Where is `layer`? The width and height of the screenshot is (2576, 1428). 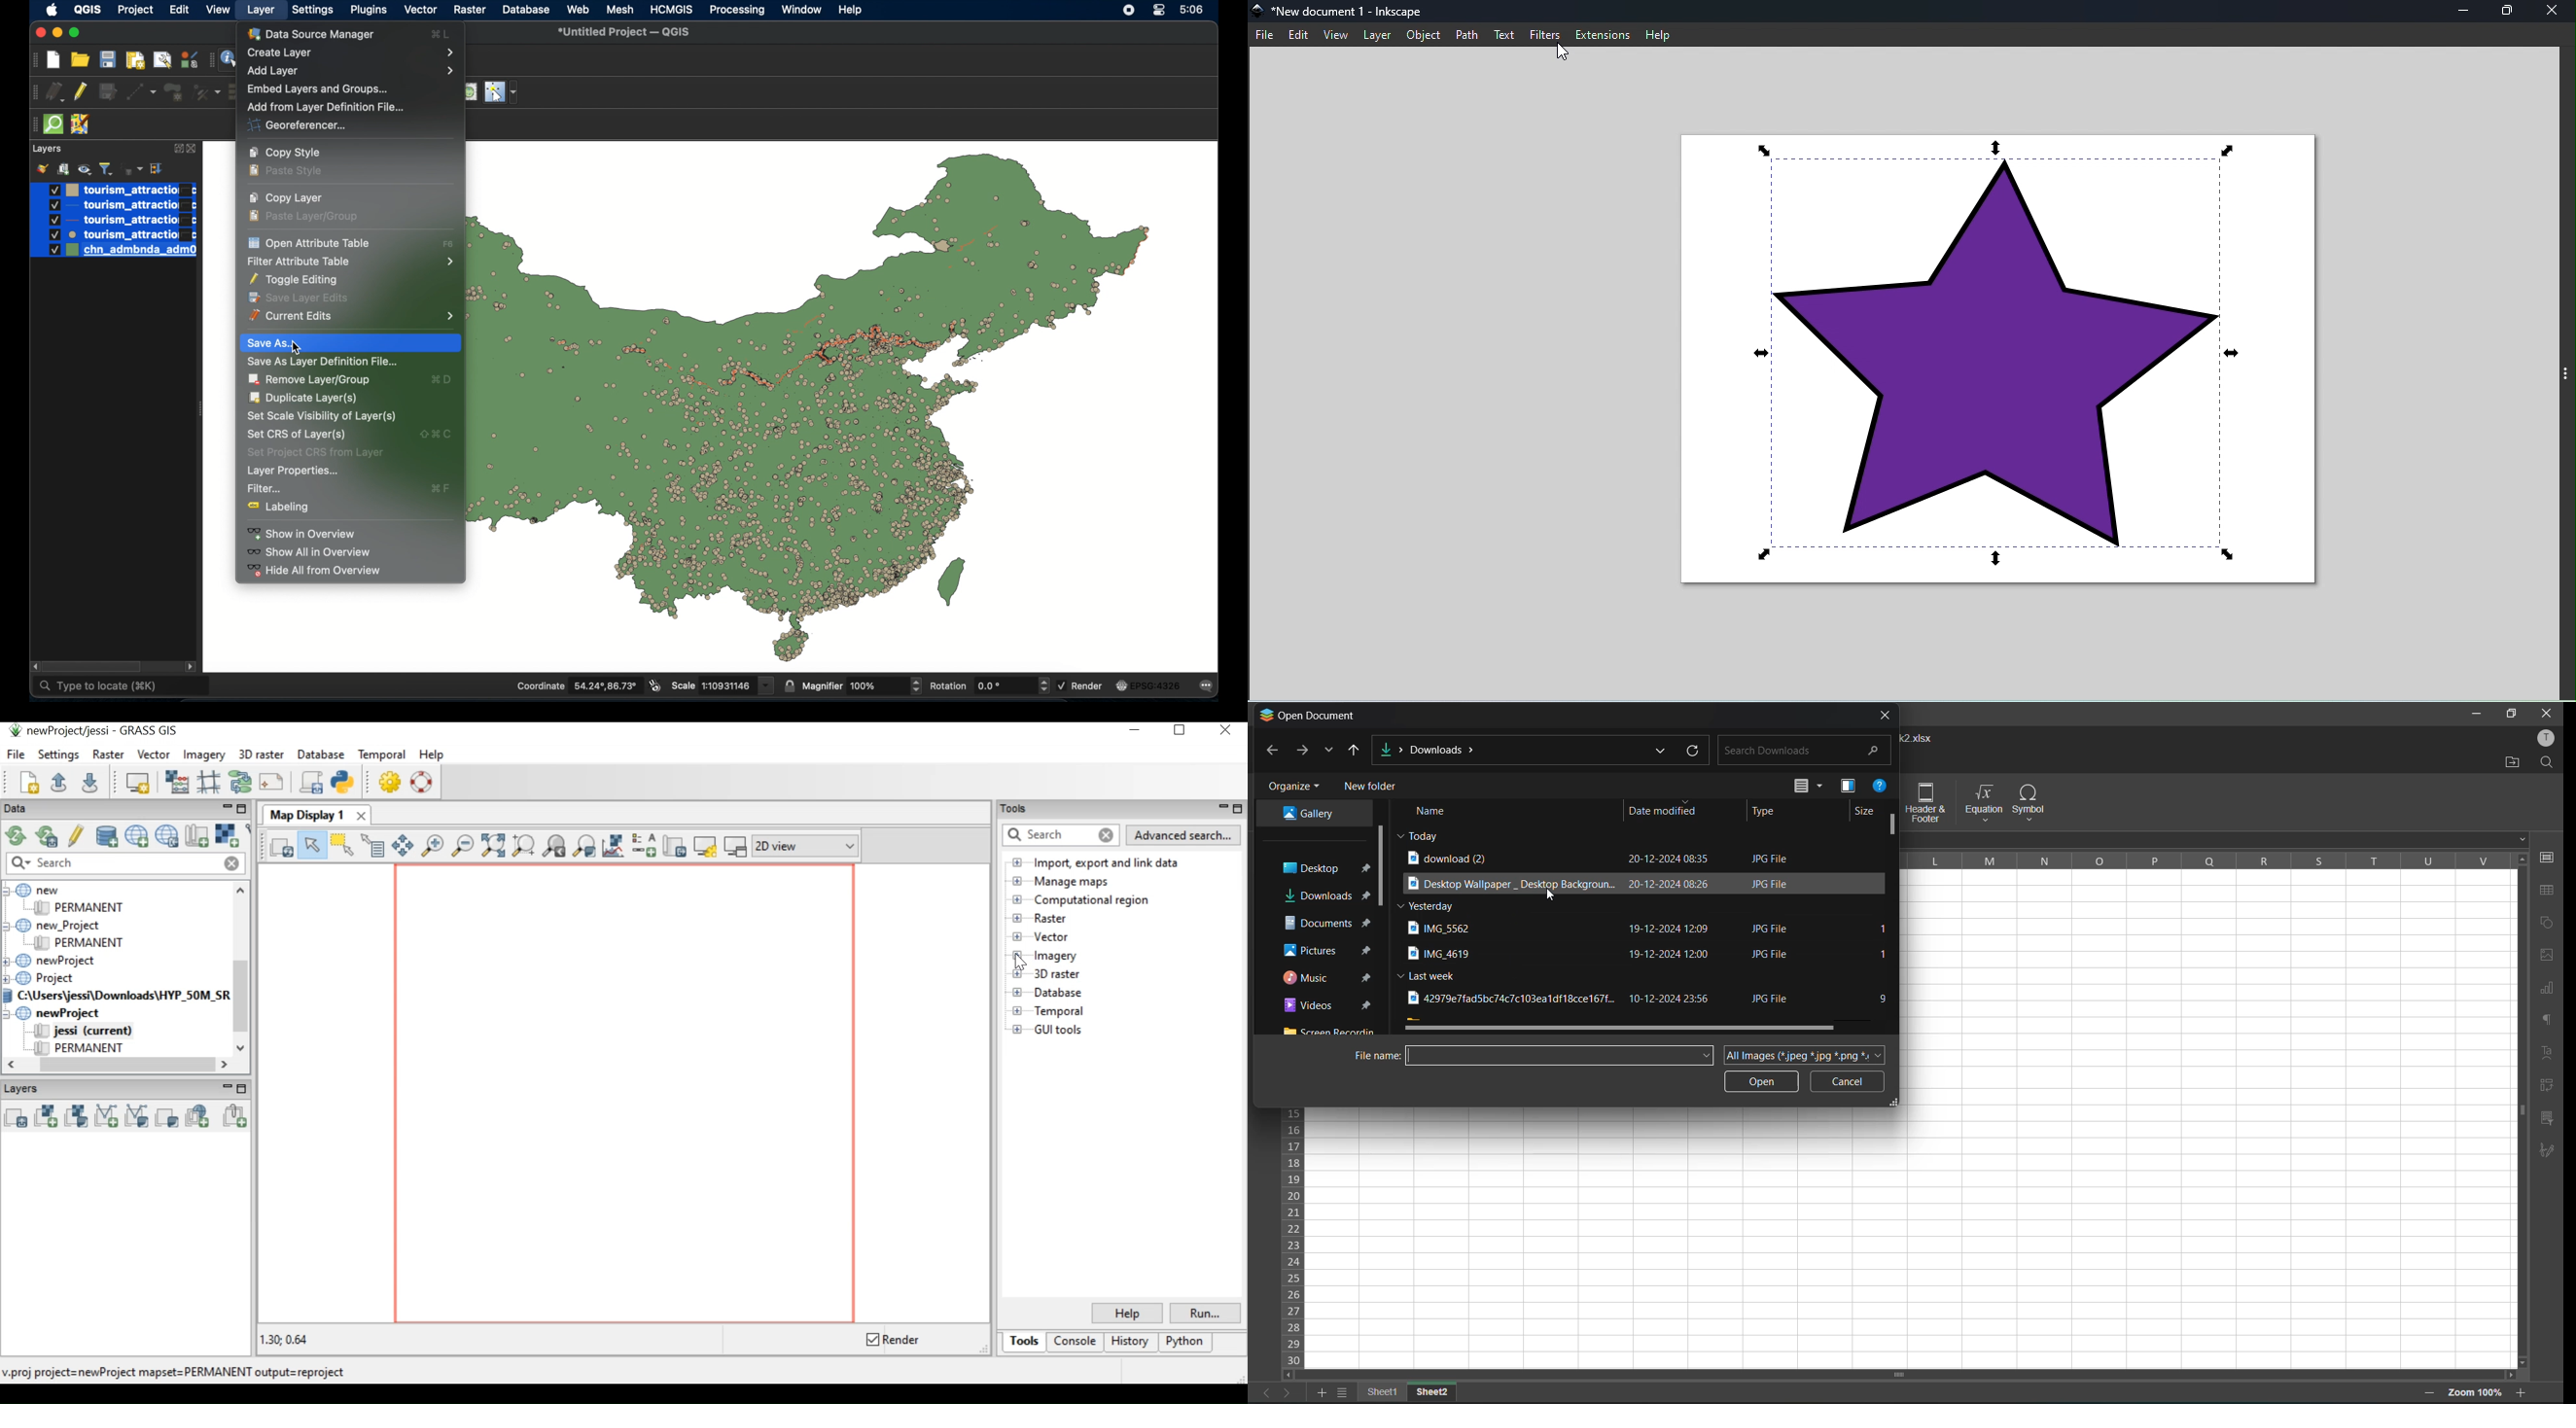
layer is located at coordinates (46, 150).